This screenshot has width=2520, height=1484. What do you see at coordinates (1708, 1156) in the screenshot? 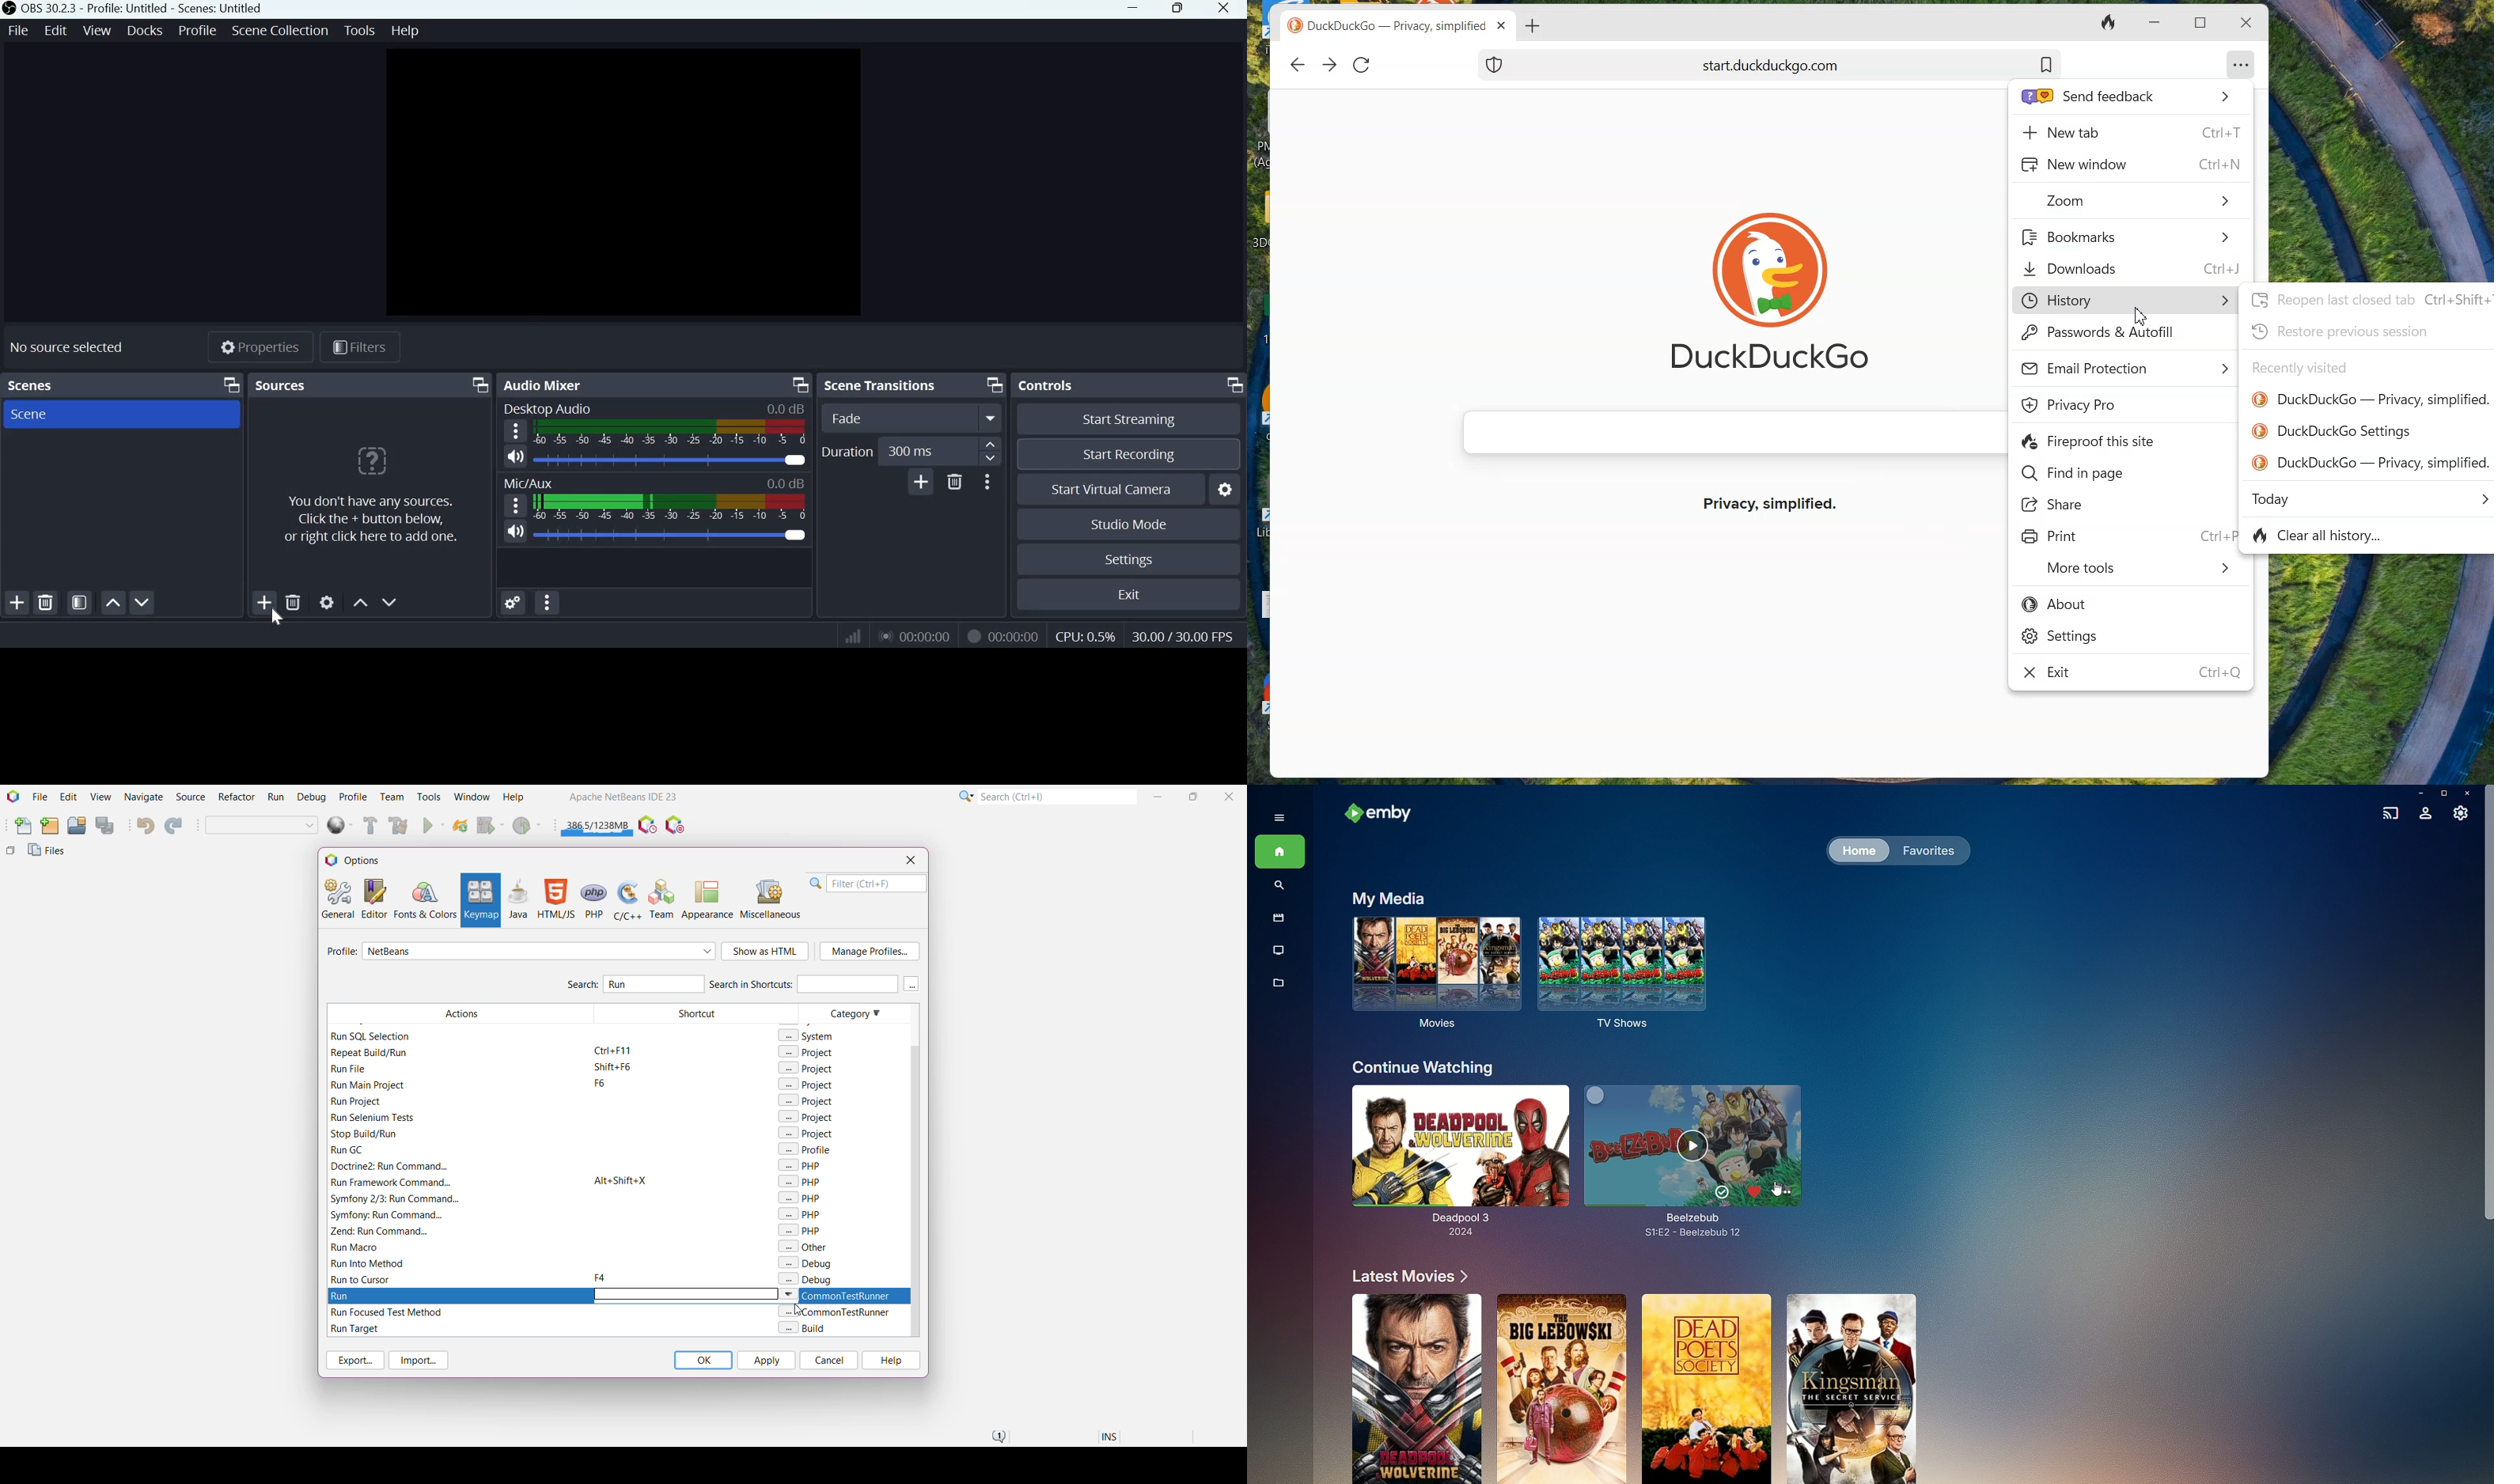
I see `Beelzebub` at bounding box center [1708, 1156].